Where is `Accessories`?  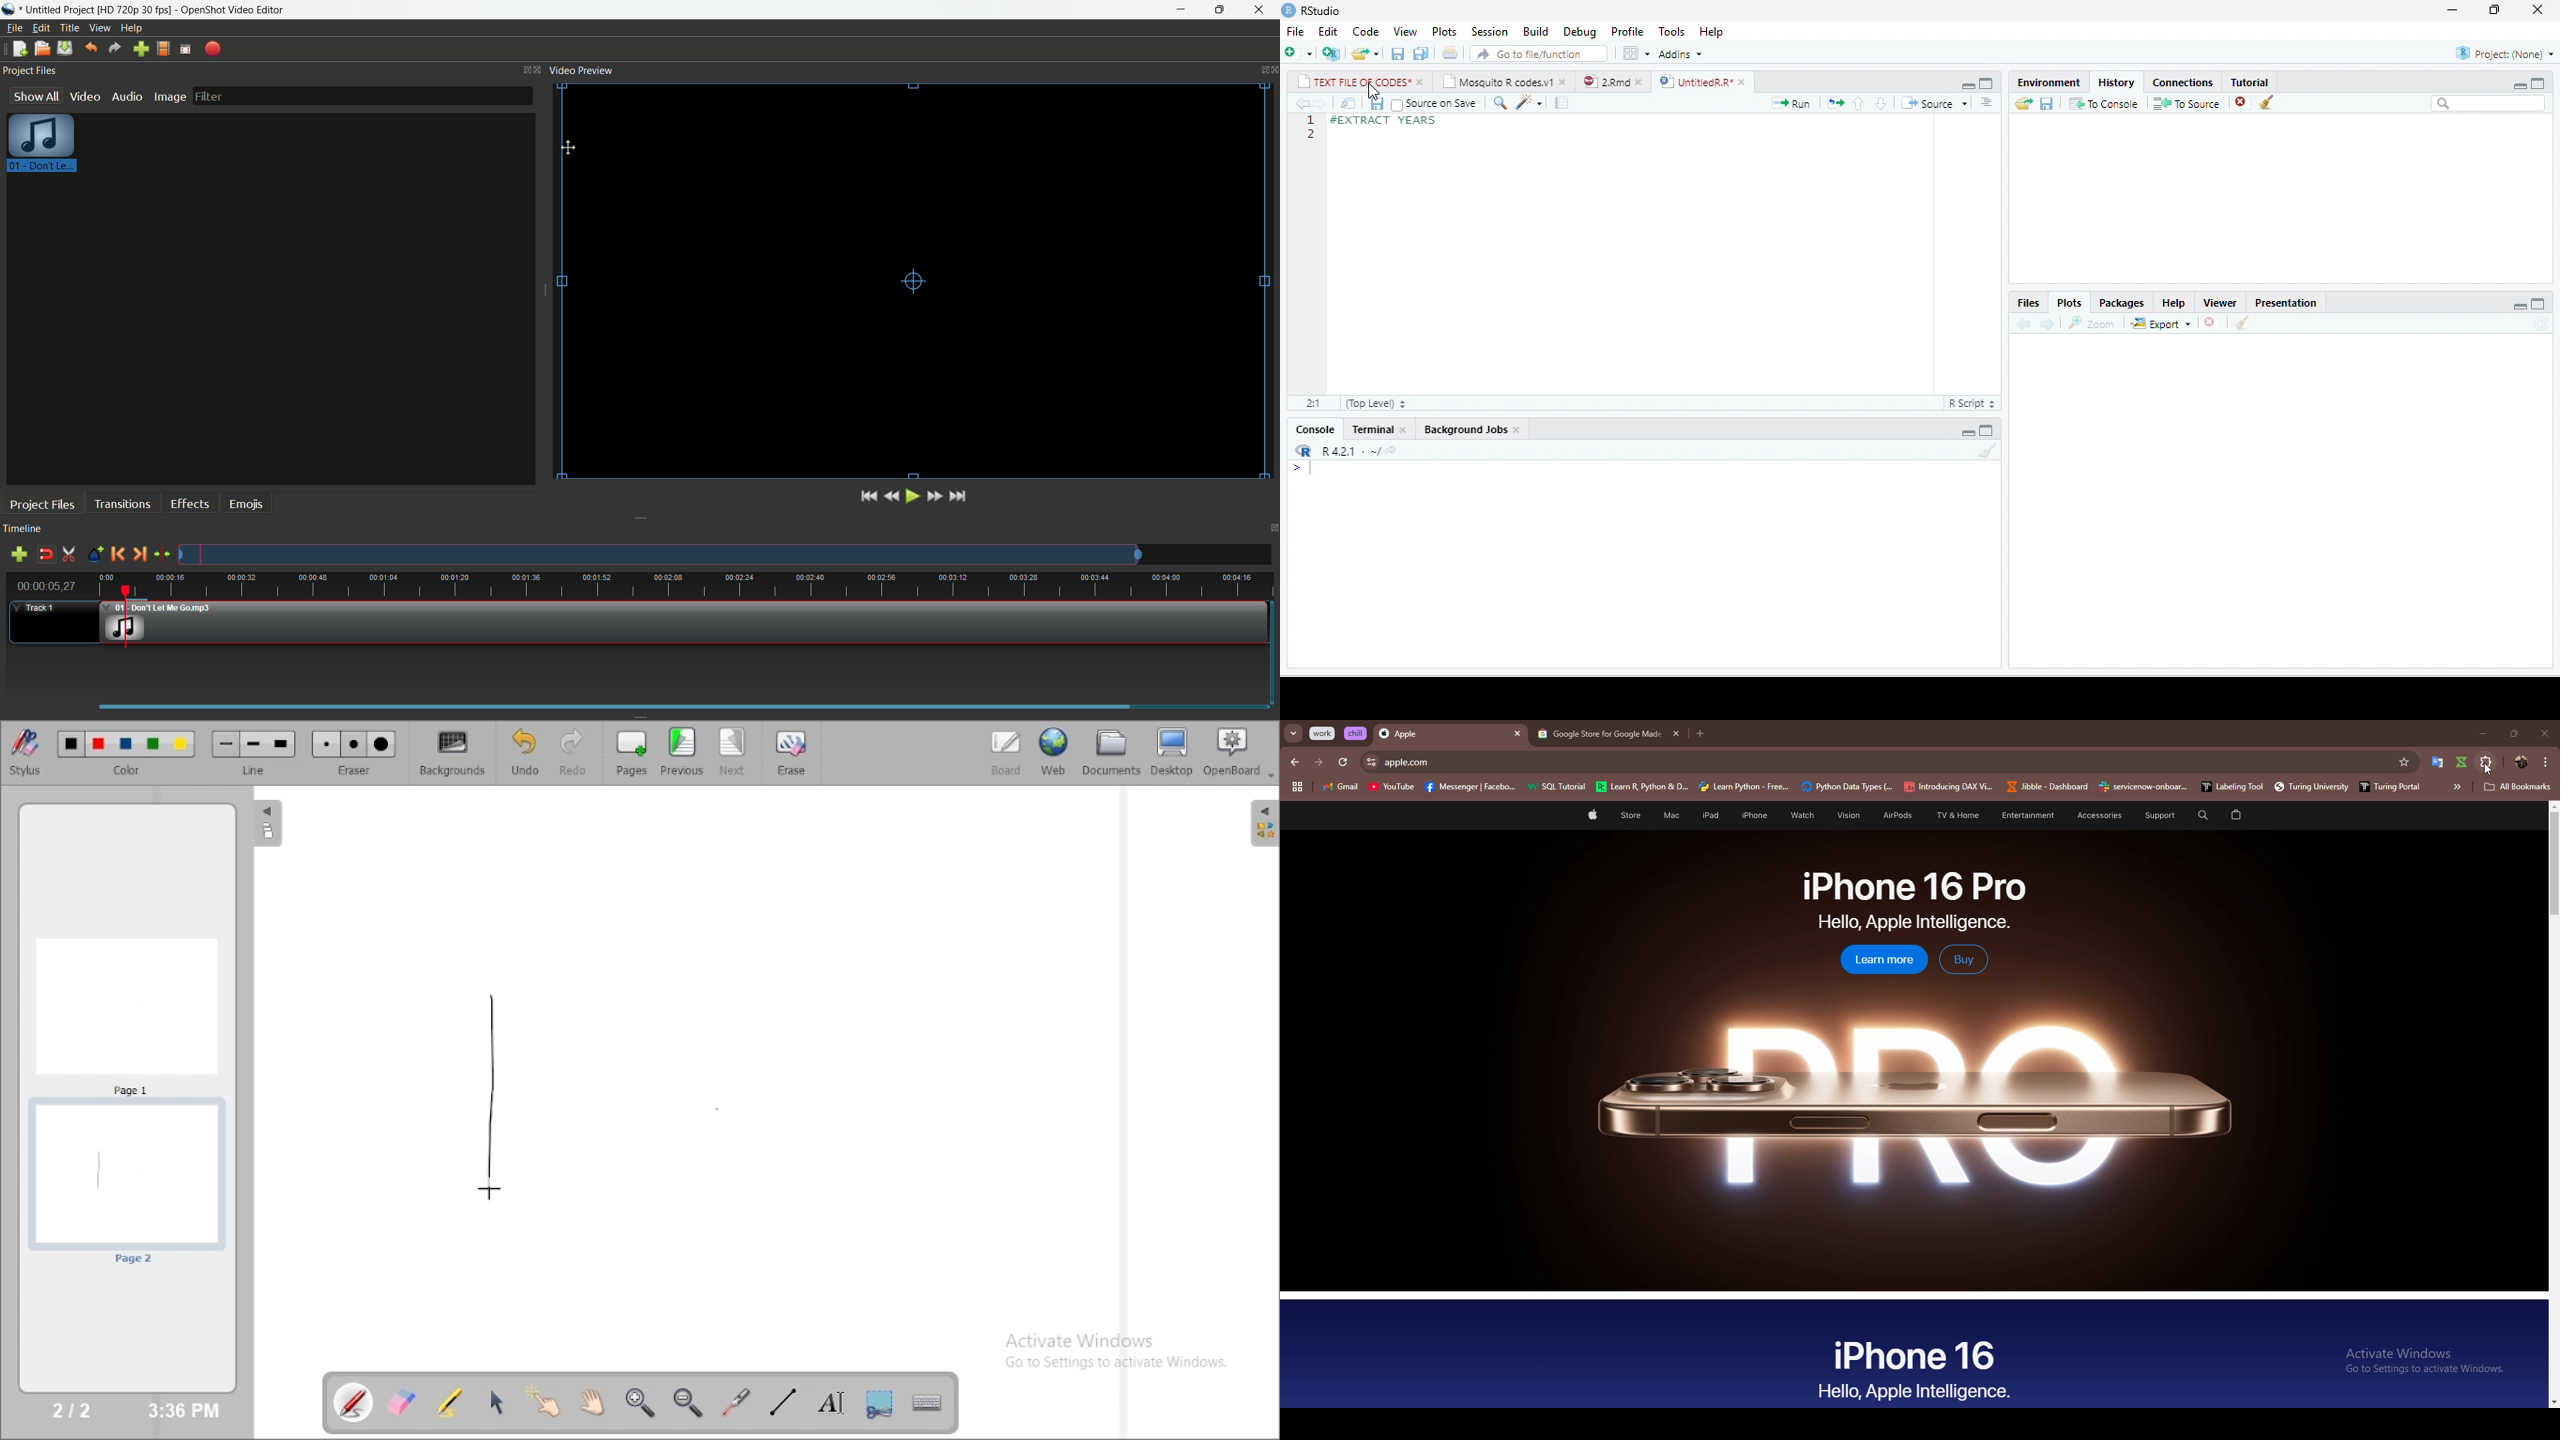
Accessories is located at coordinates (2091, 815).